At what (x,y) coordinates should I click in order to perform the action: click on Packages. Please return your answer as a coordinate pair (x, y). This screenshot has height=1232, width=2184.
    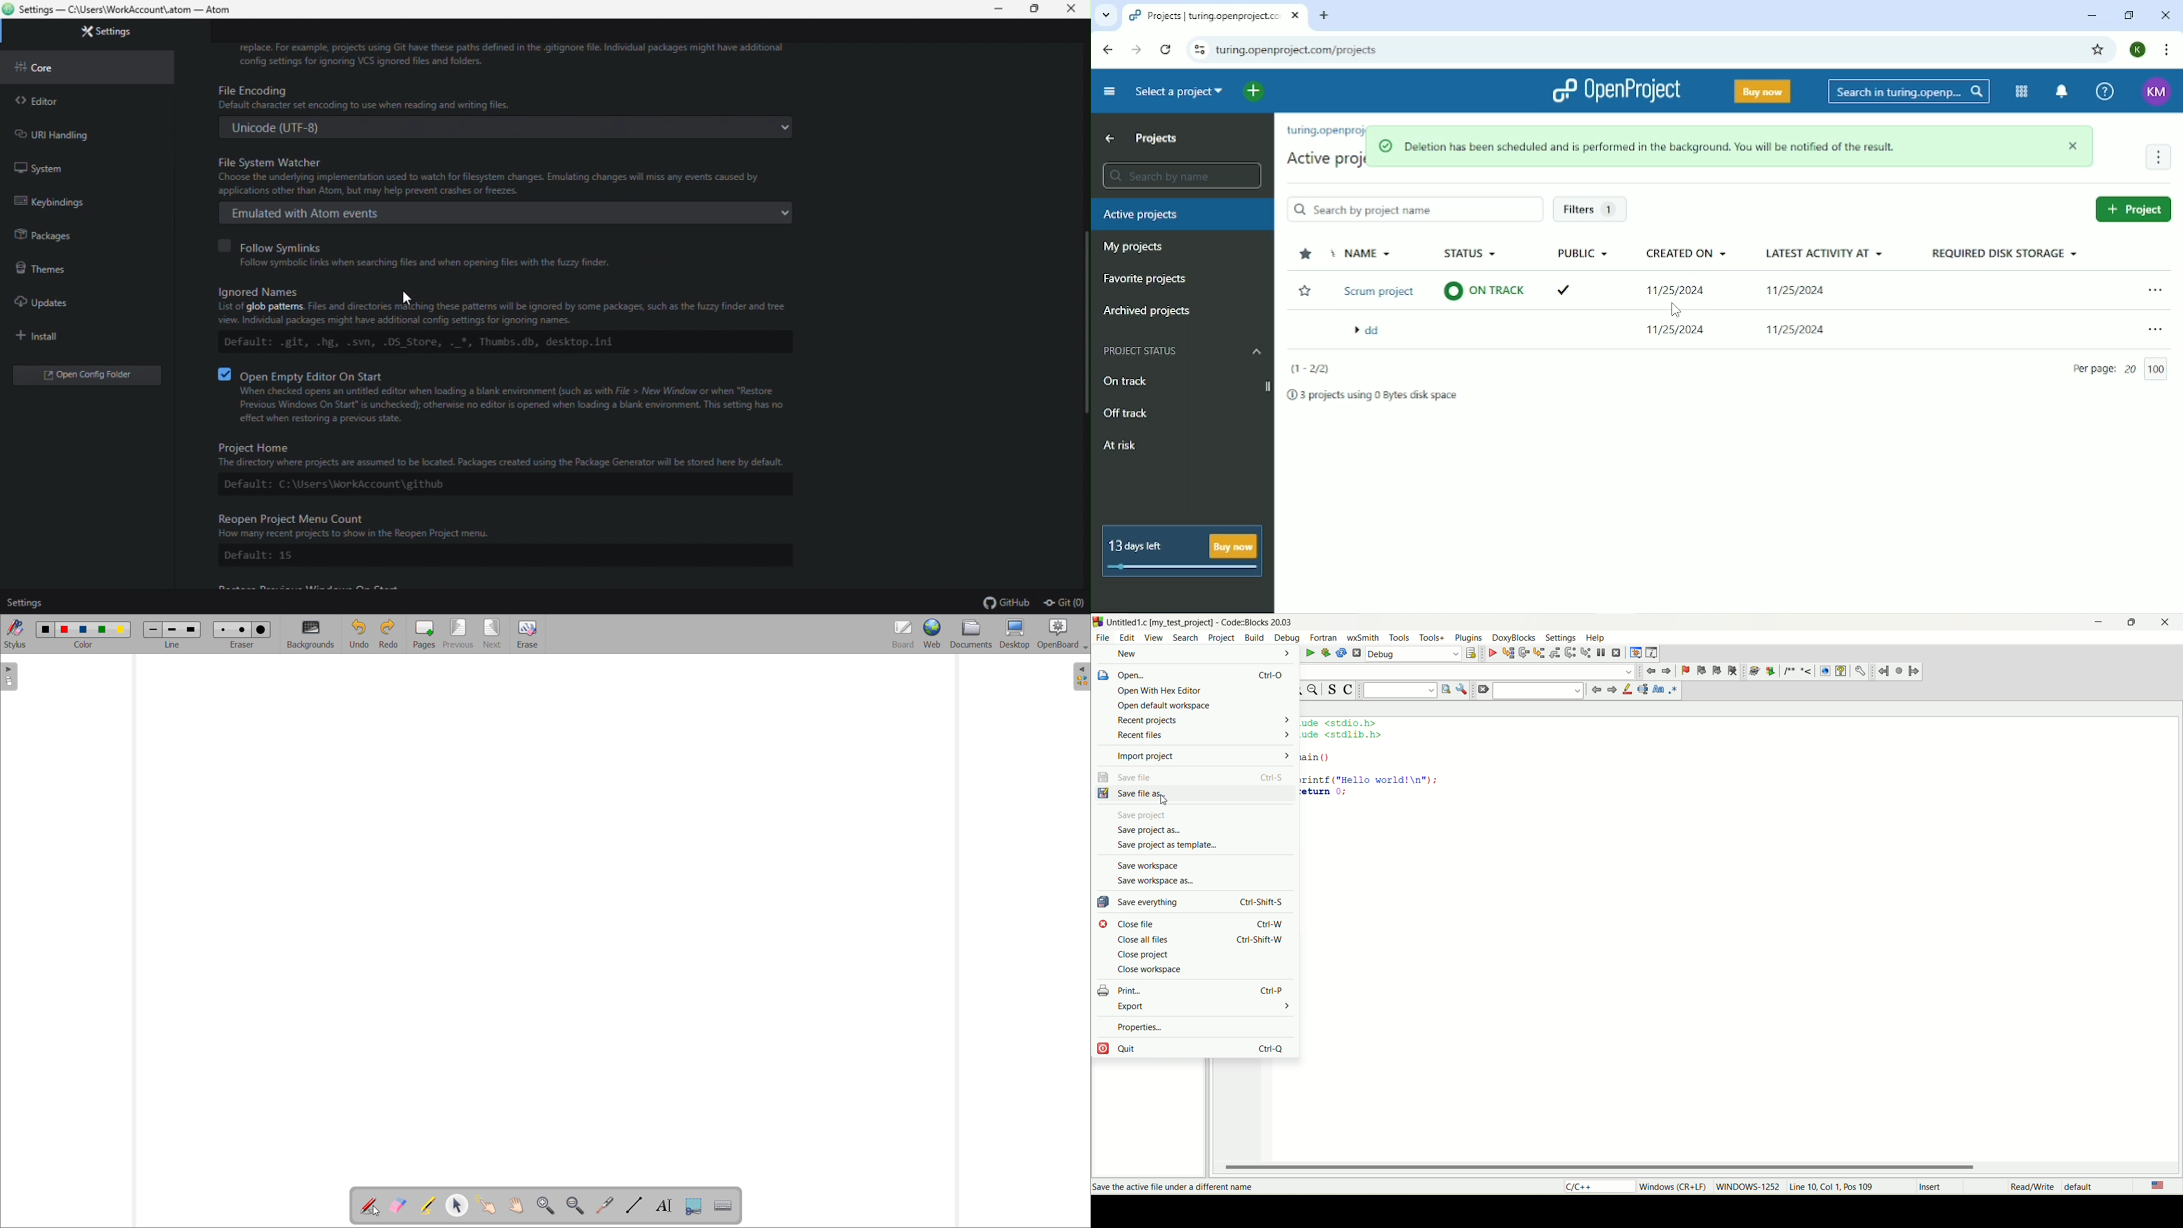
    Looking at the image, I should click on (80, 236).